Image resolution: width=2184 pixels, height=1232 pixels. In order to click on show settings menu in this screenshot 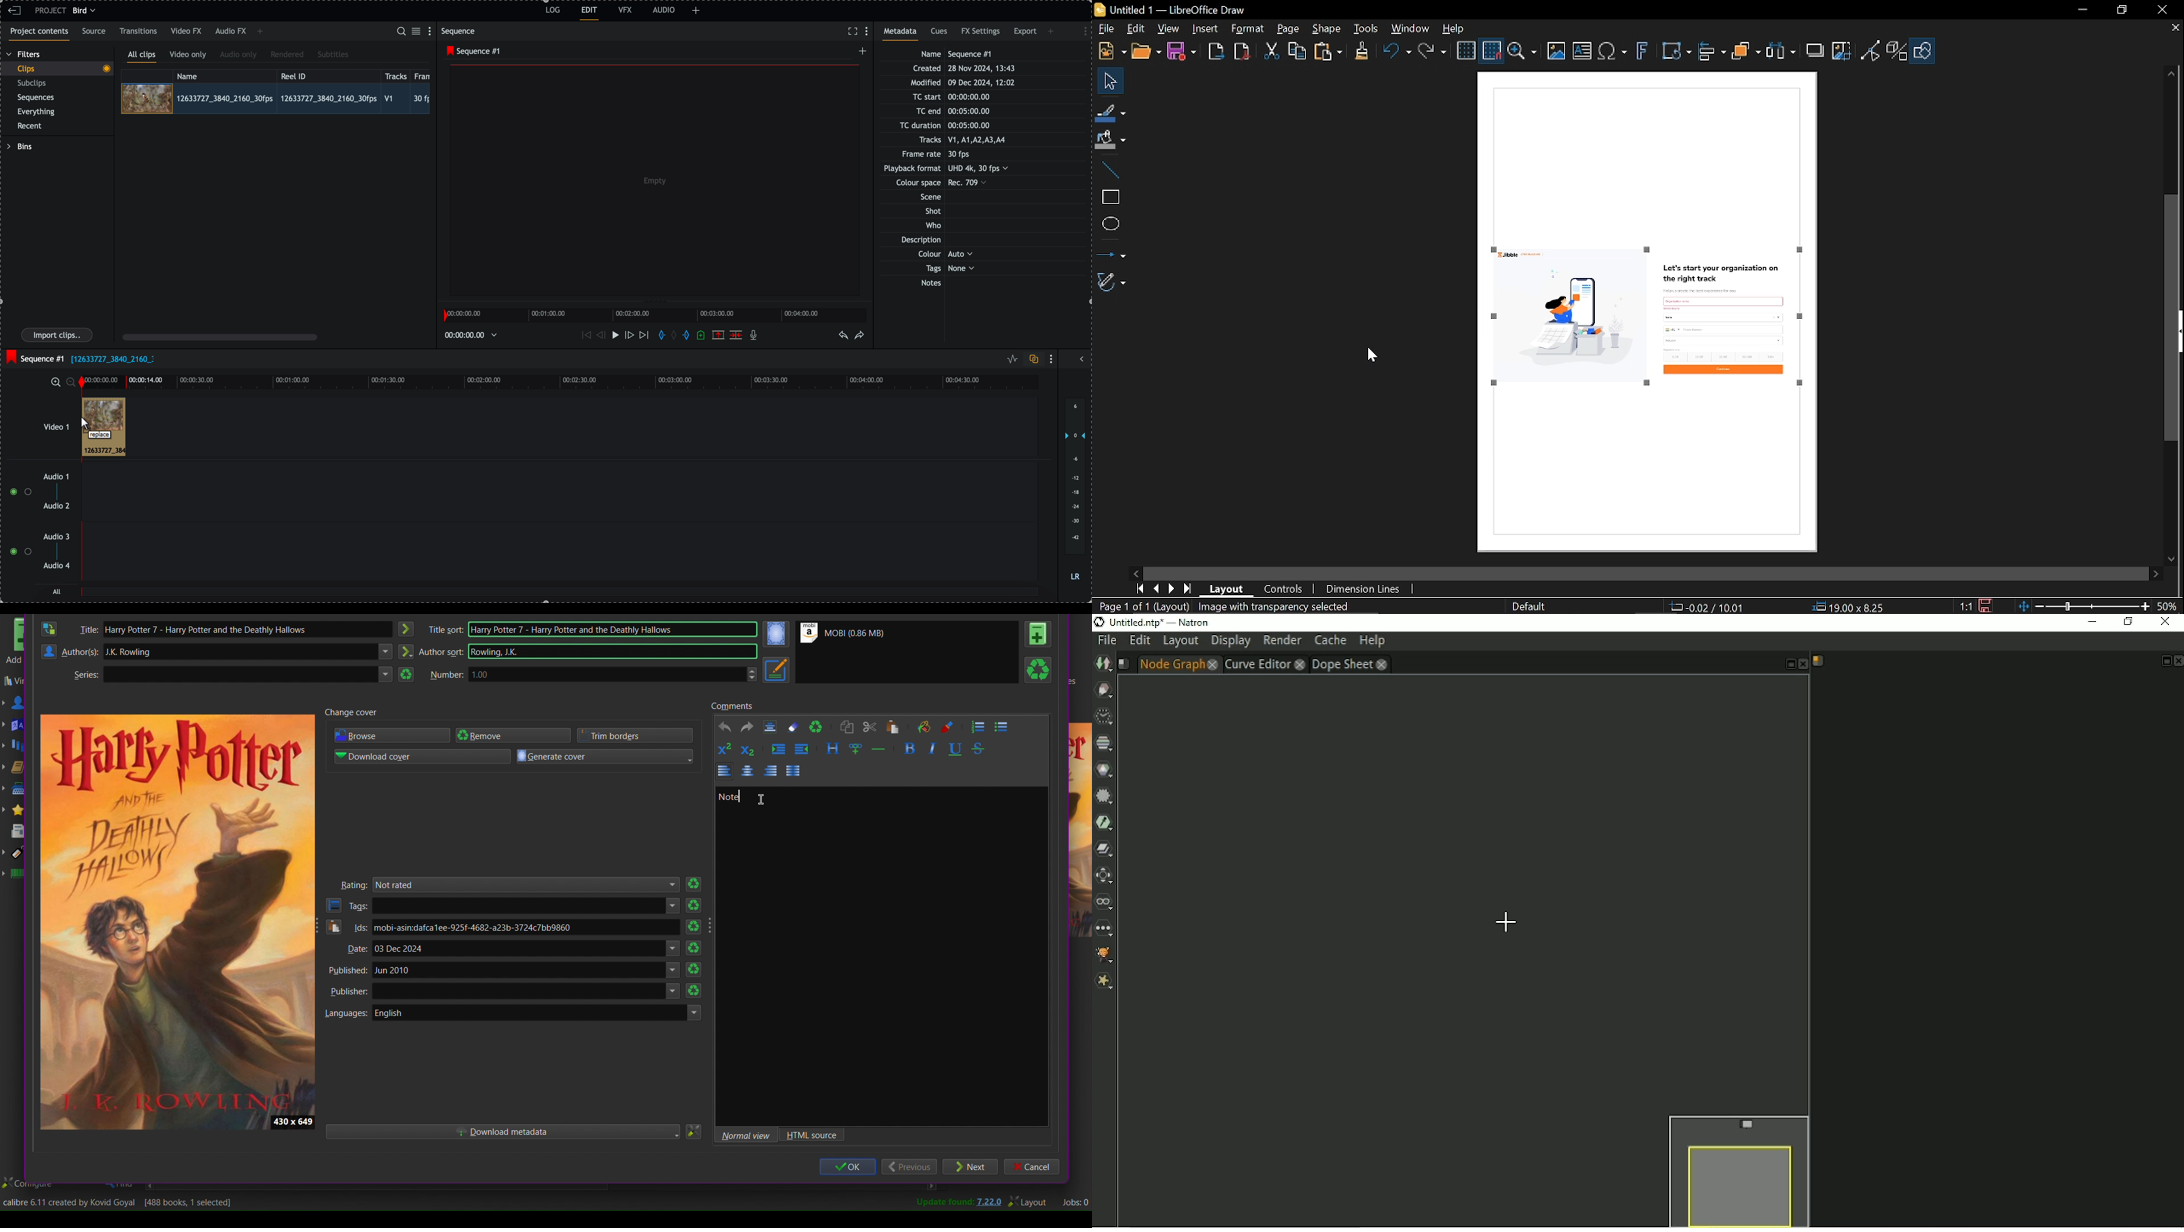, I will do `click(869, 32)`.